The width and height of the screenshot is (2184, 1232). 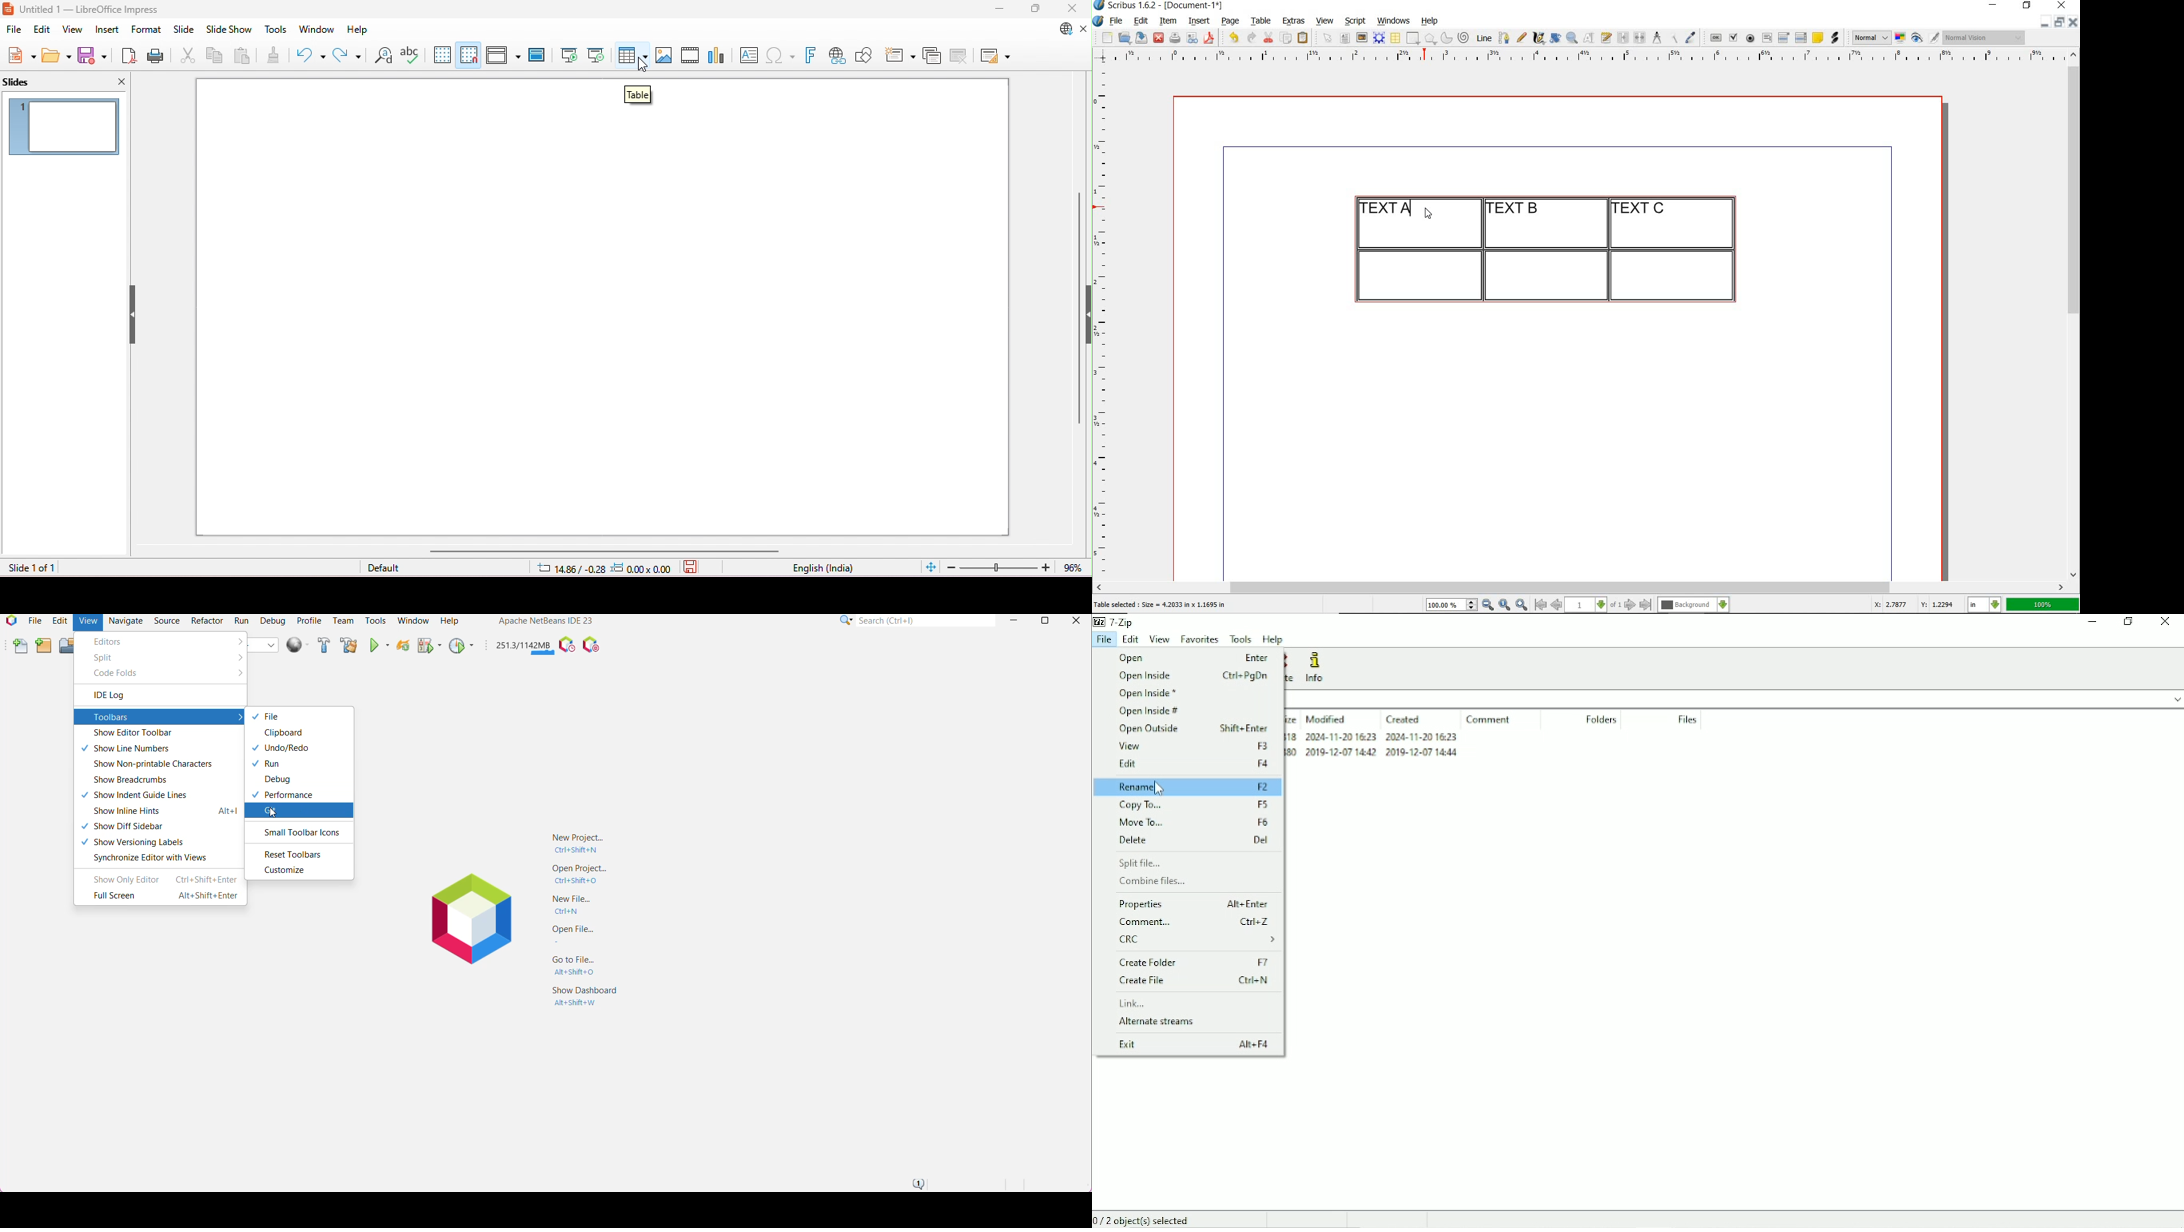 I want to click on hide/show, so click(x=133, y=312).